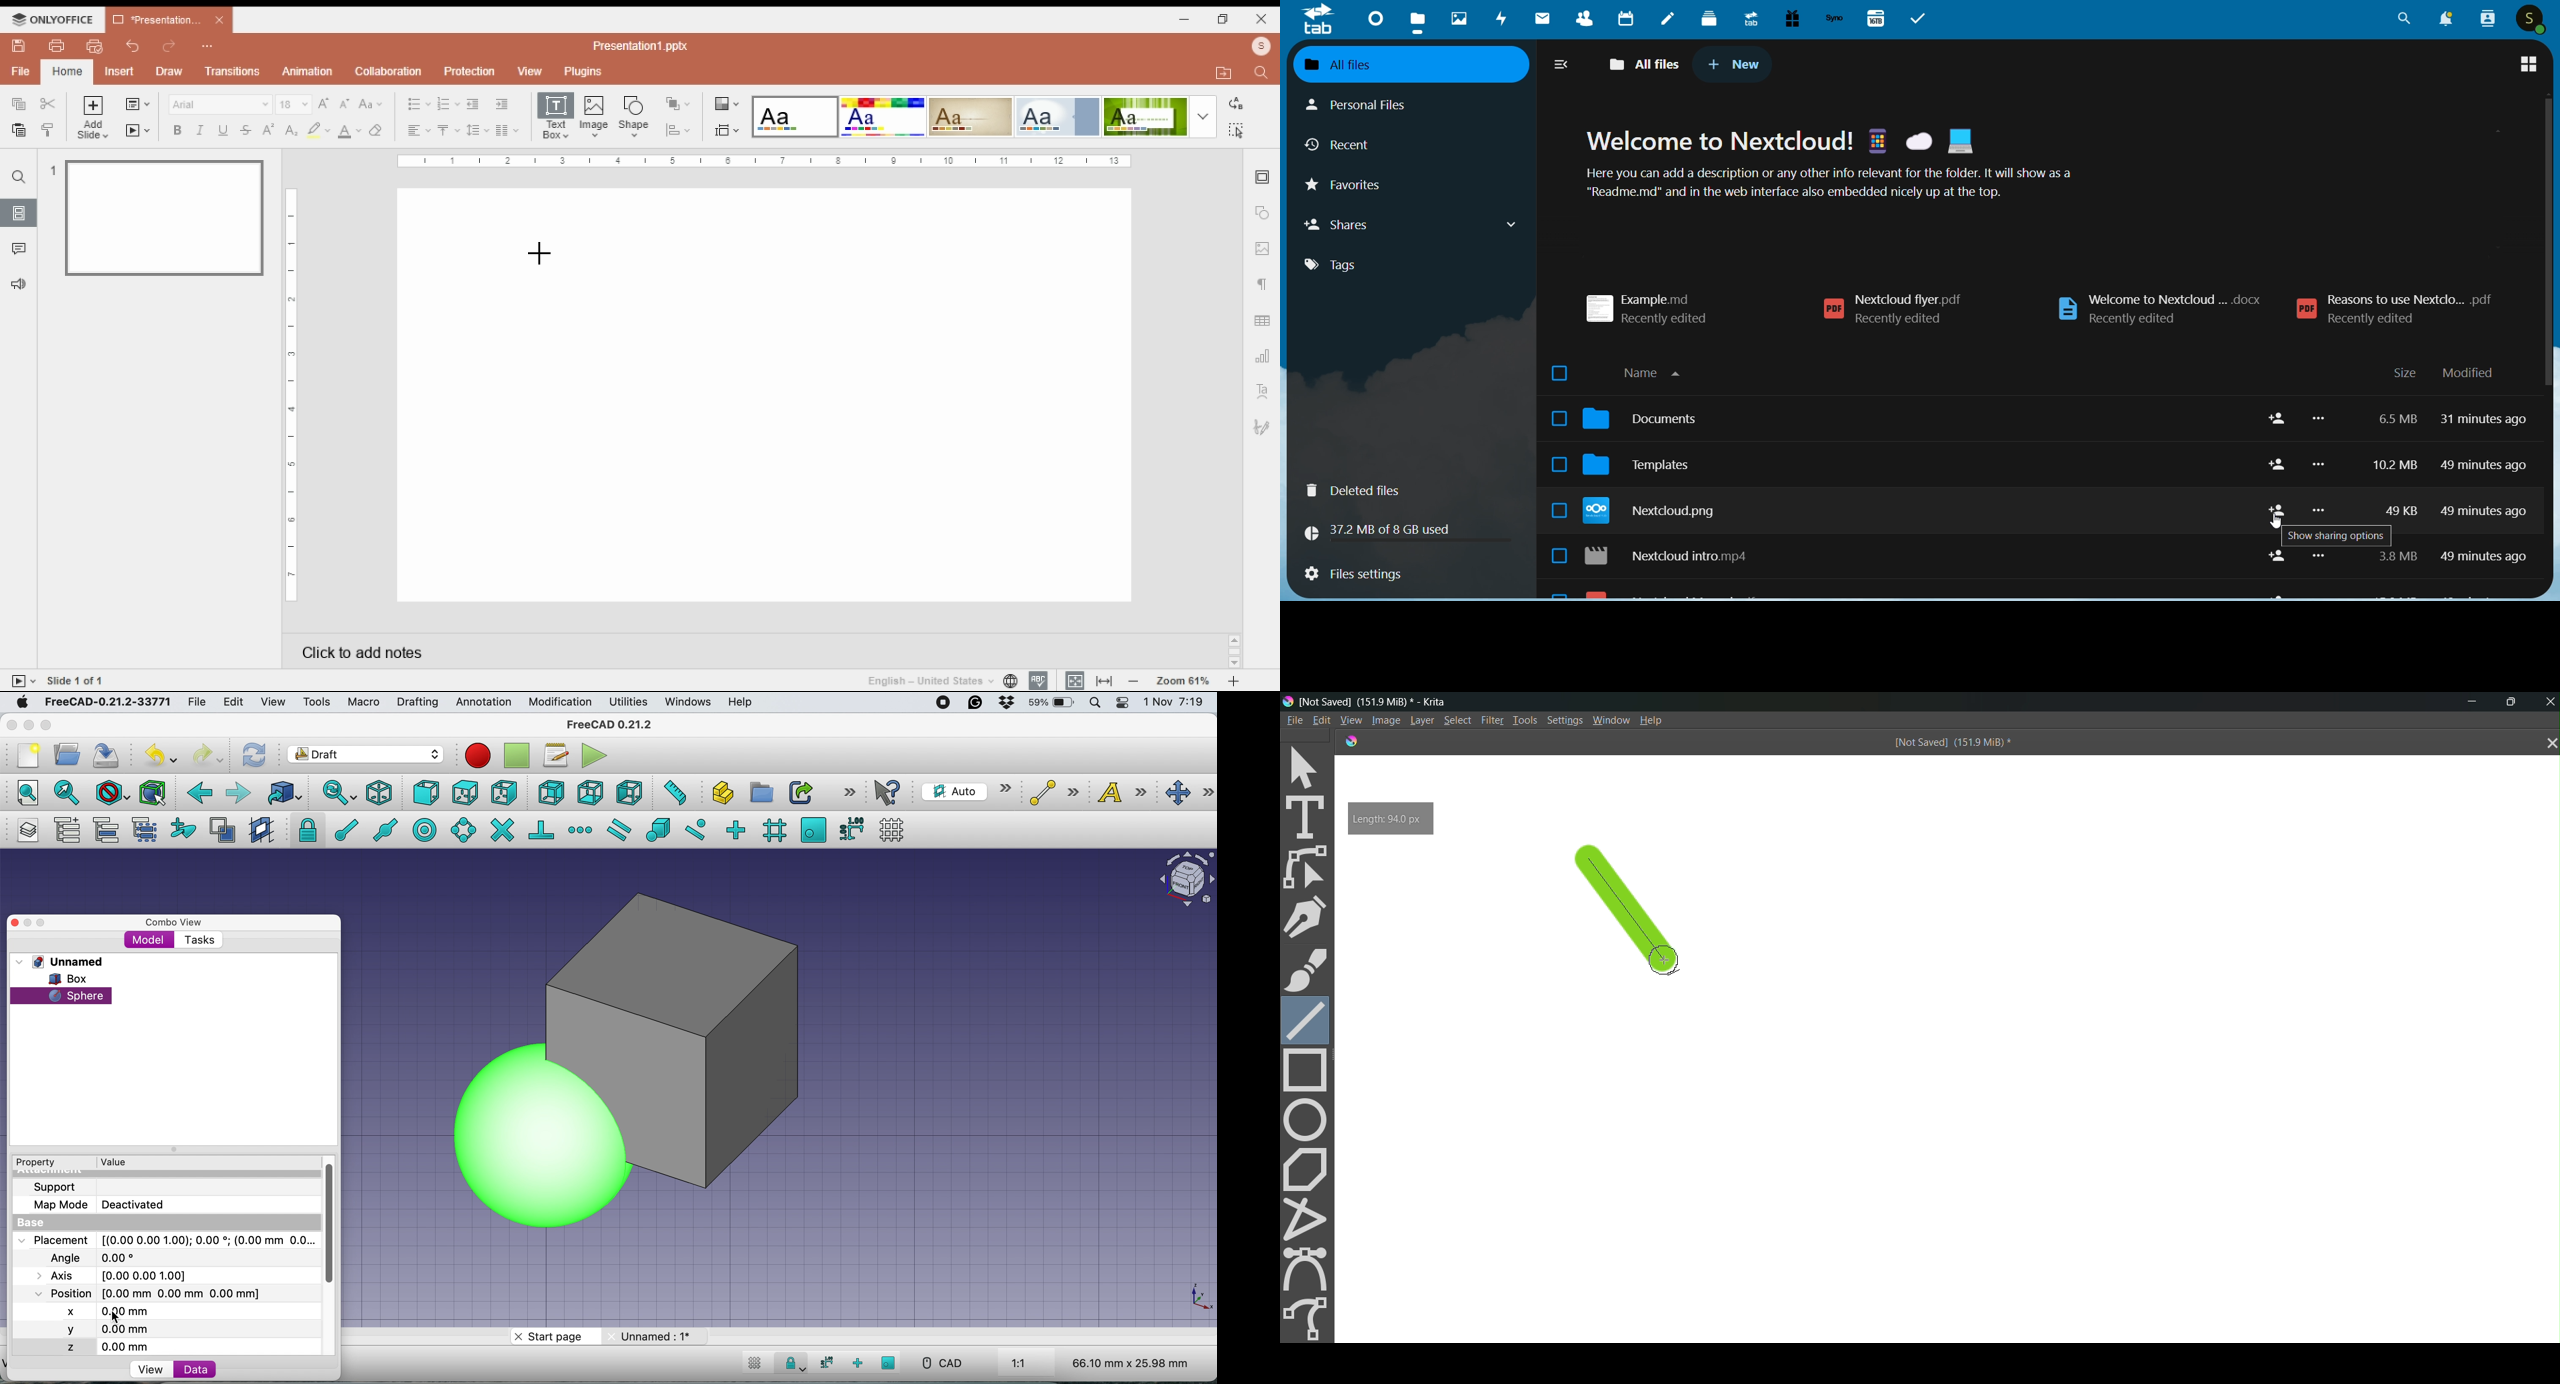  What do you see at coordinates (1675, 559) in the screenshot?
I see `nextcloud intro ` at bounding box center [1675, 559].